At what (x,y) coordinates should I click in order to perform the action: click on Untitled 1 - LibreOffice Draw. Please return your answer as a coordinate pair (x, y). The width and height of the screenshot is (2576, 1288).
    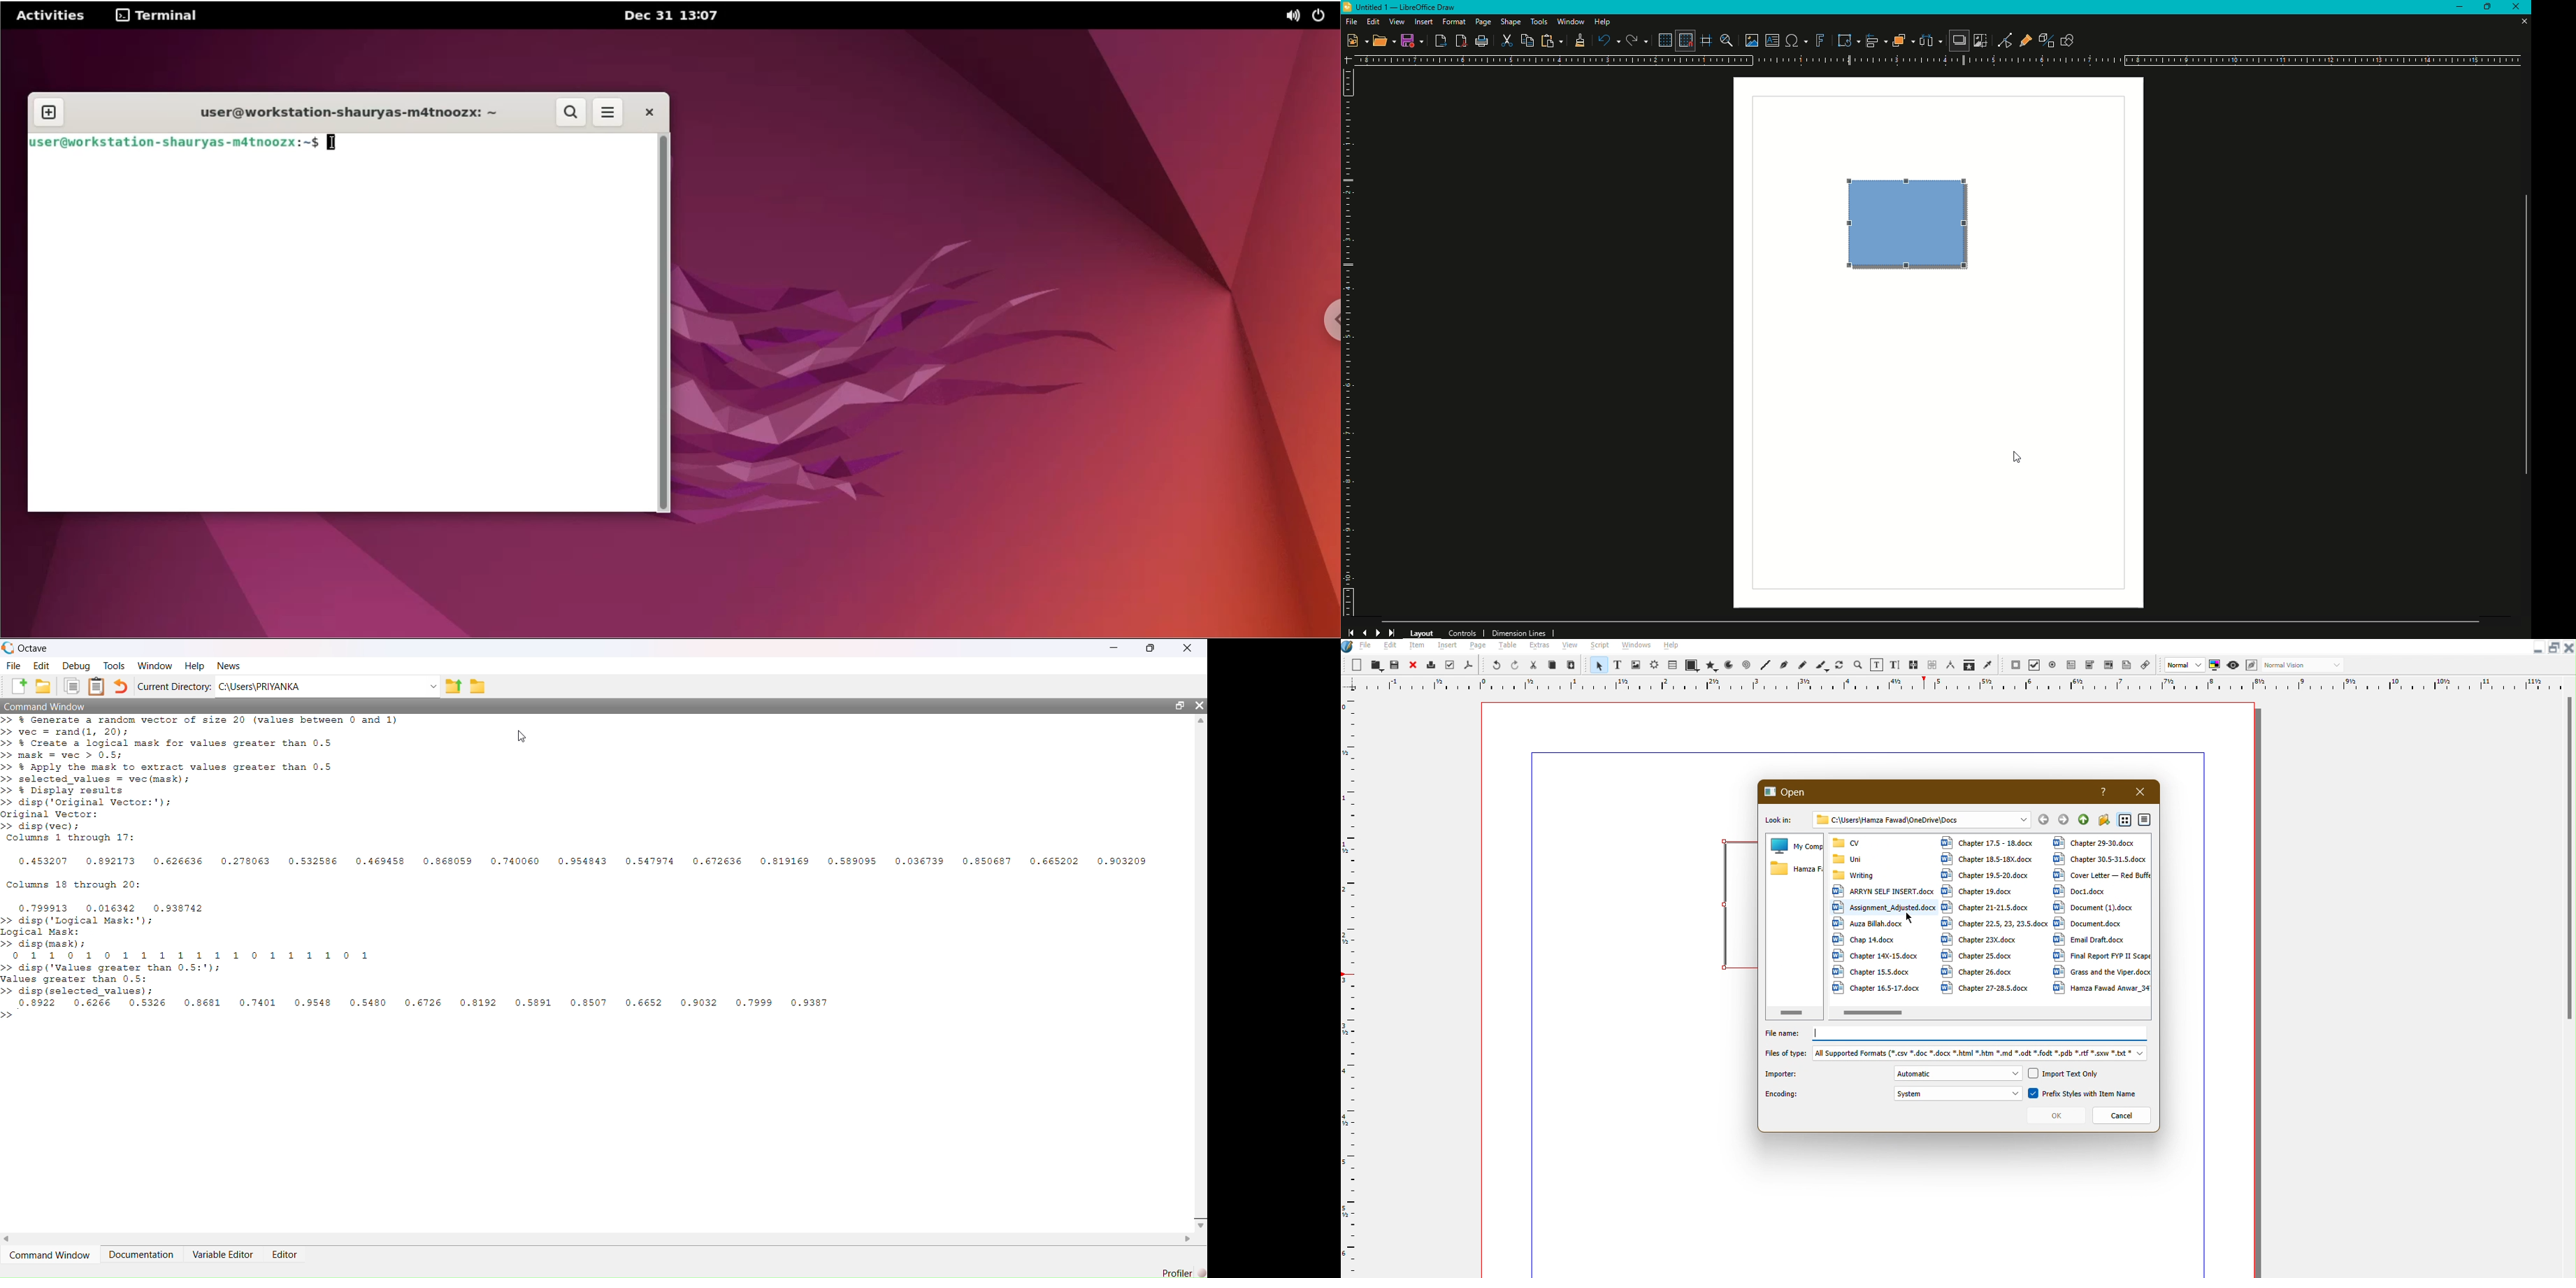
    Looking at the image, I should click on (1404, 7).